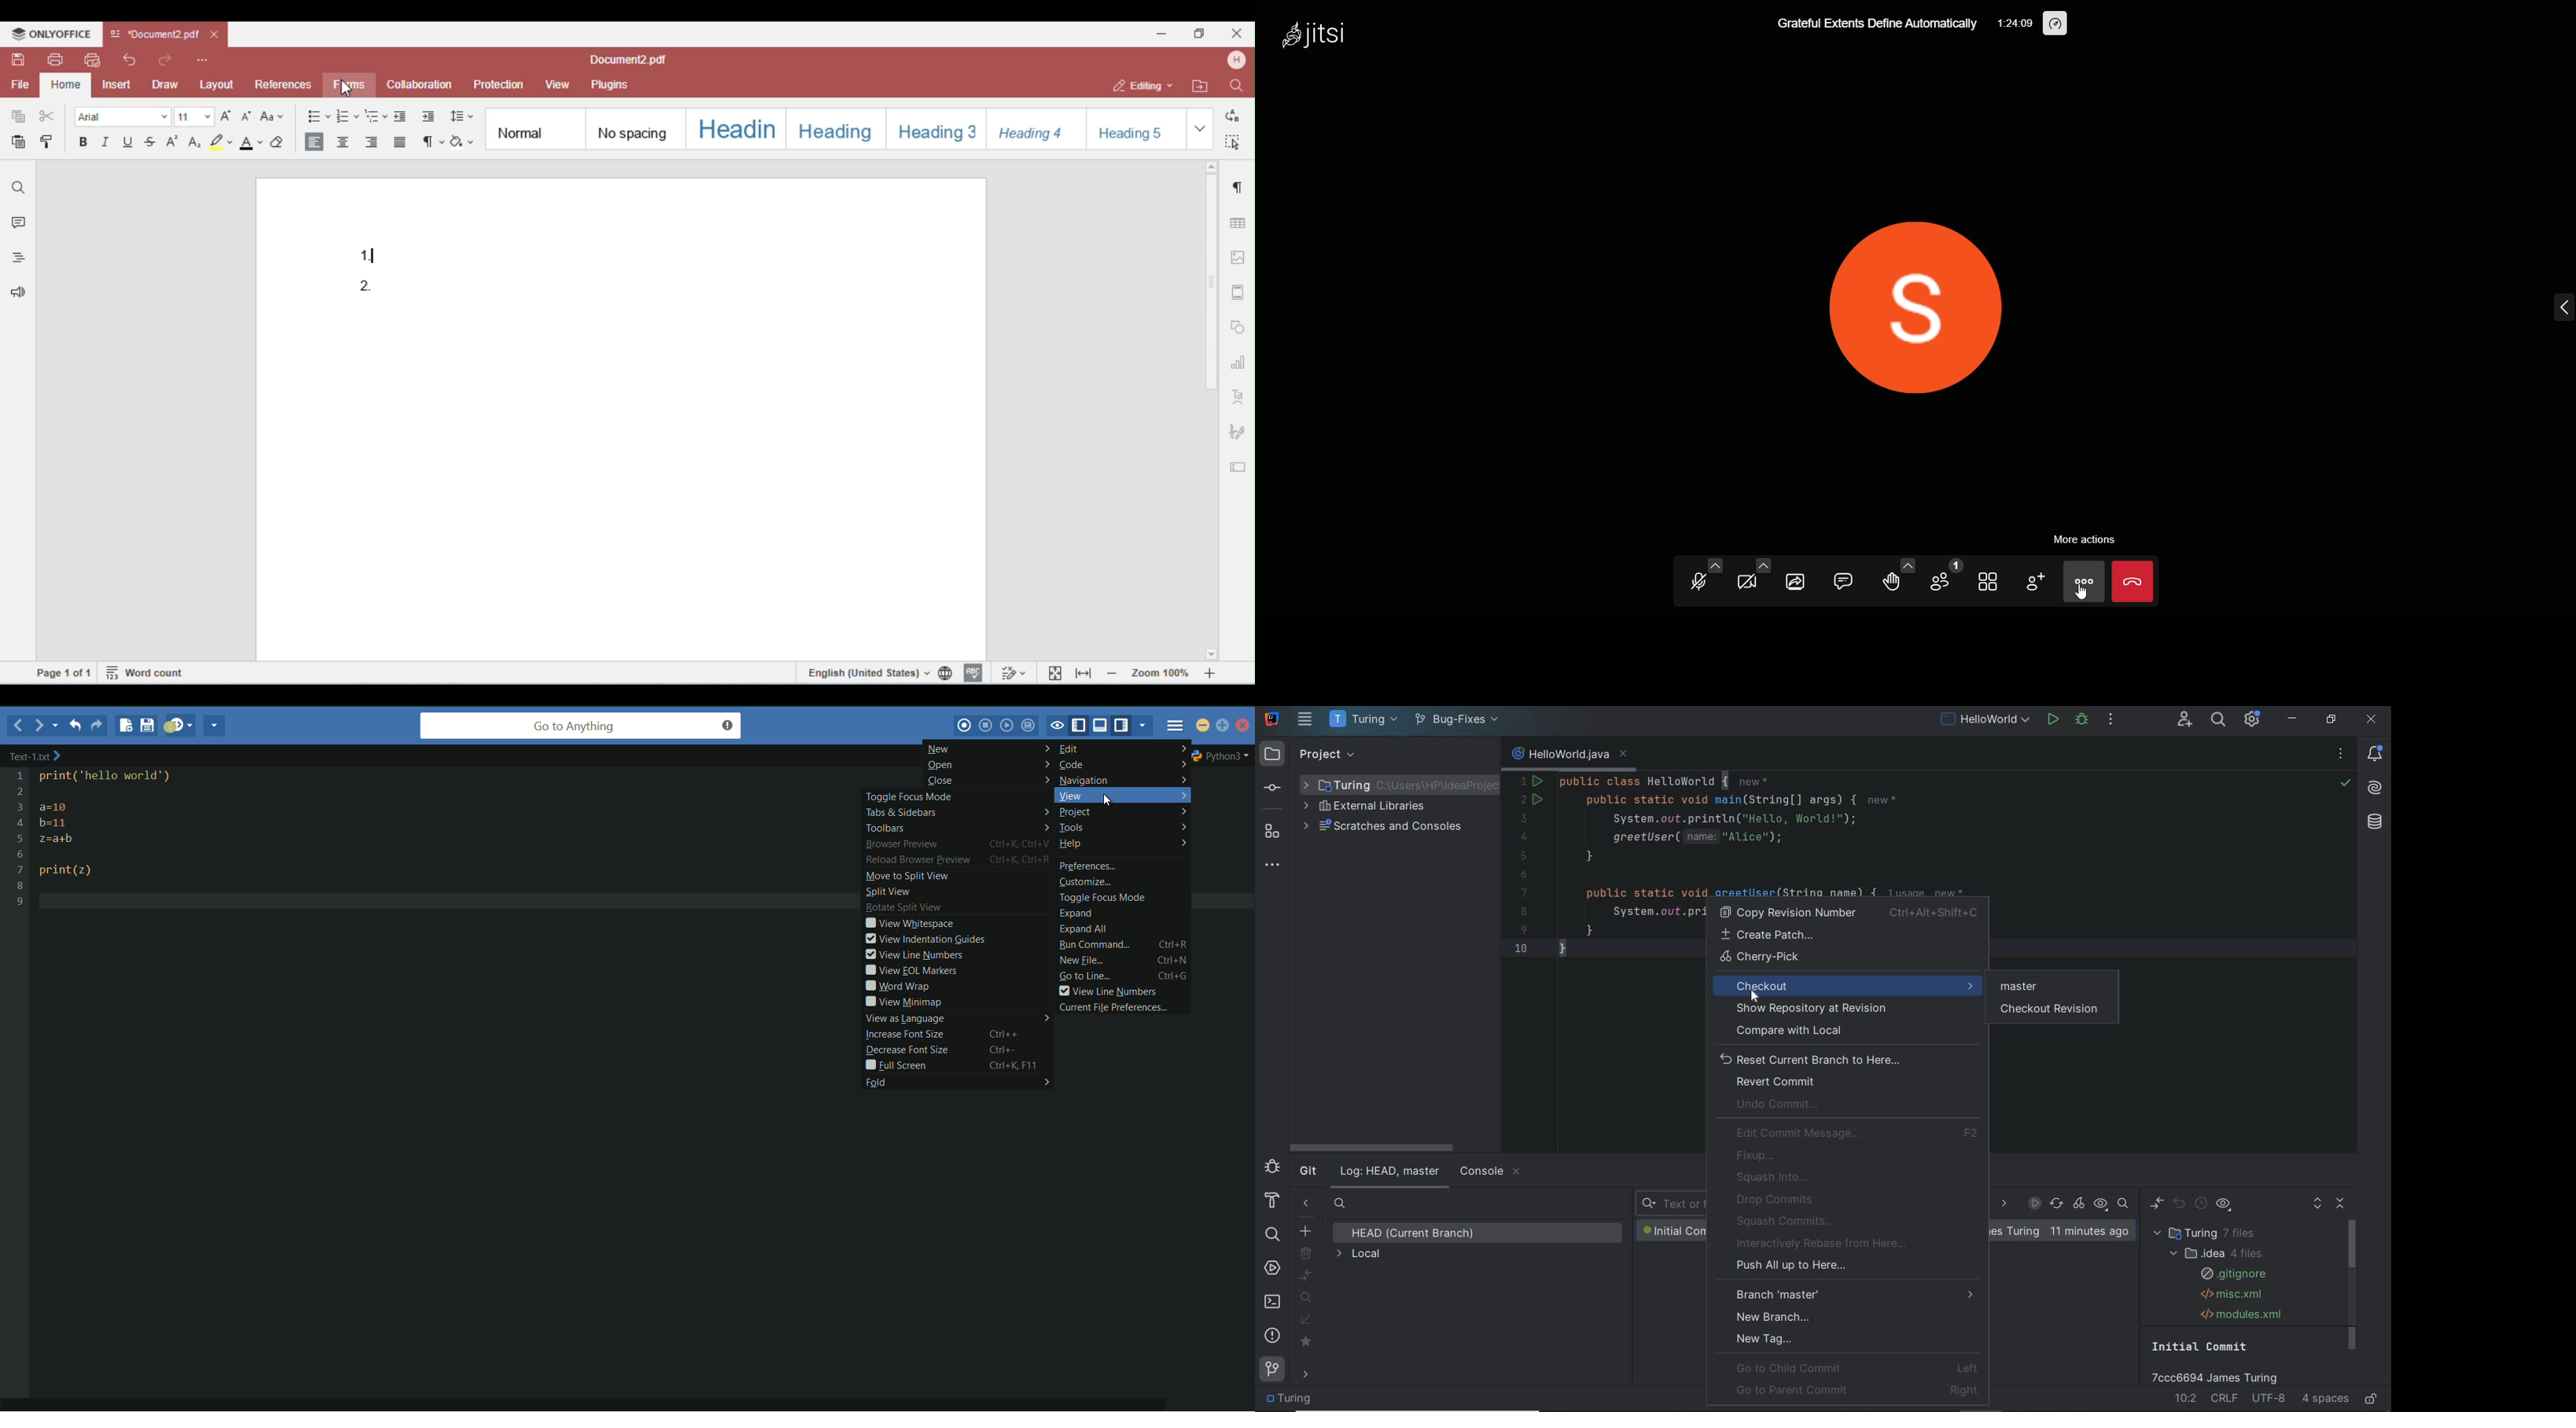 The image size is (2576, 1428). What do you see at coordinates (2375, 786) in the screenshot?
I see `AI Assistant` at bounding box center [2375, 786].